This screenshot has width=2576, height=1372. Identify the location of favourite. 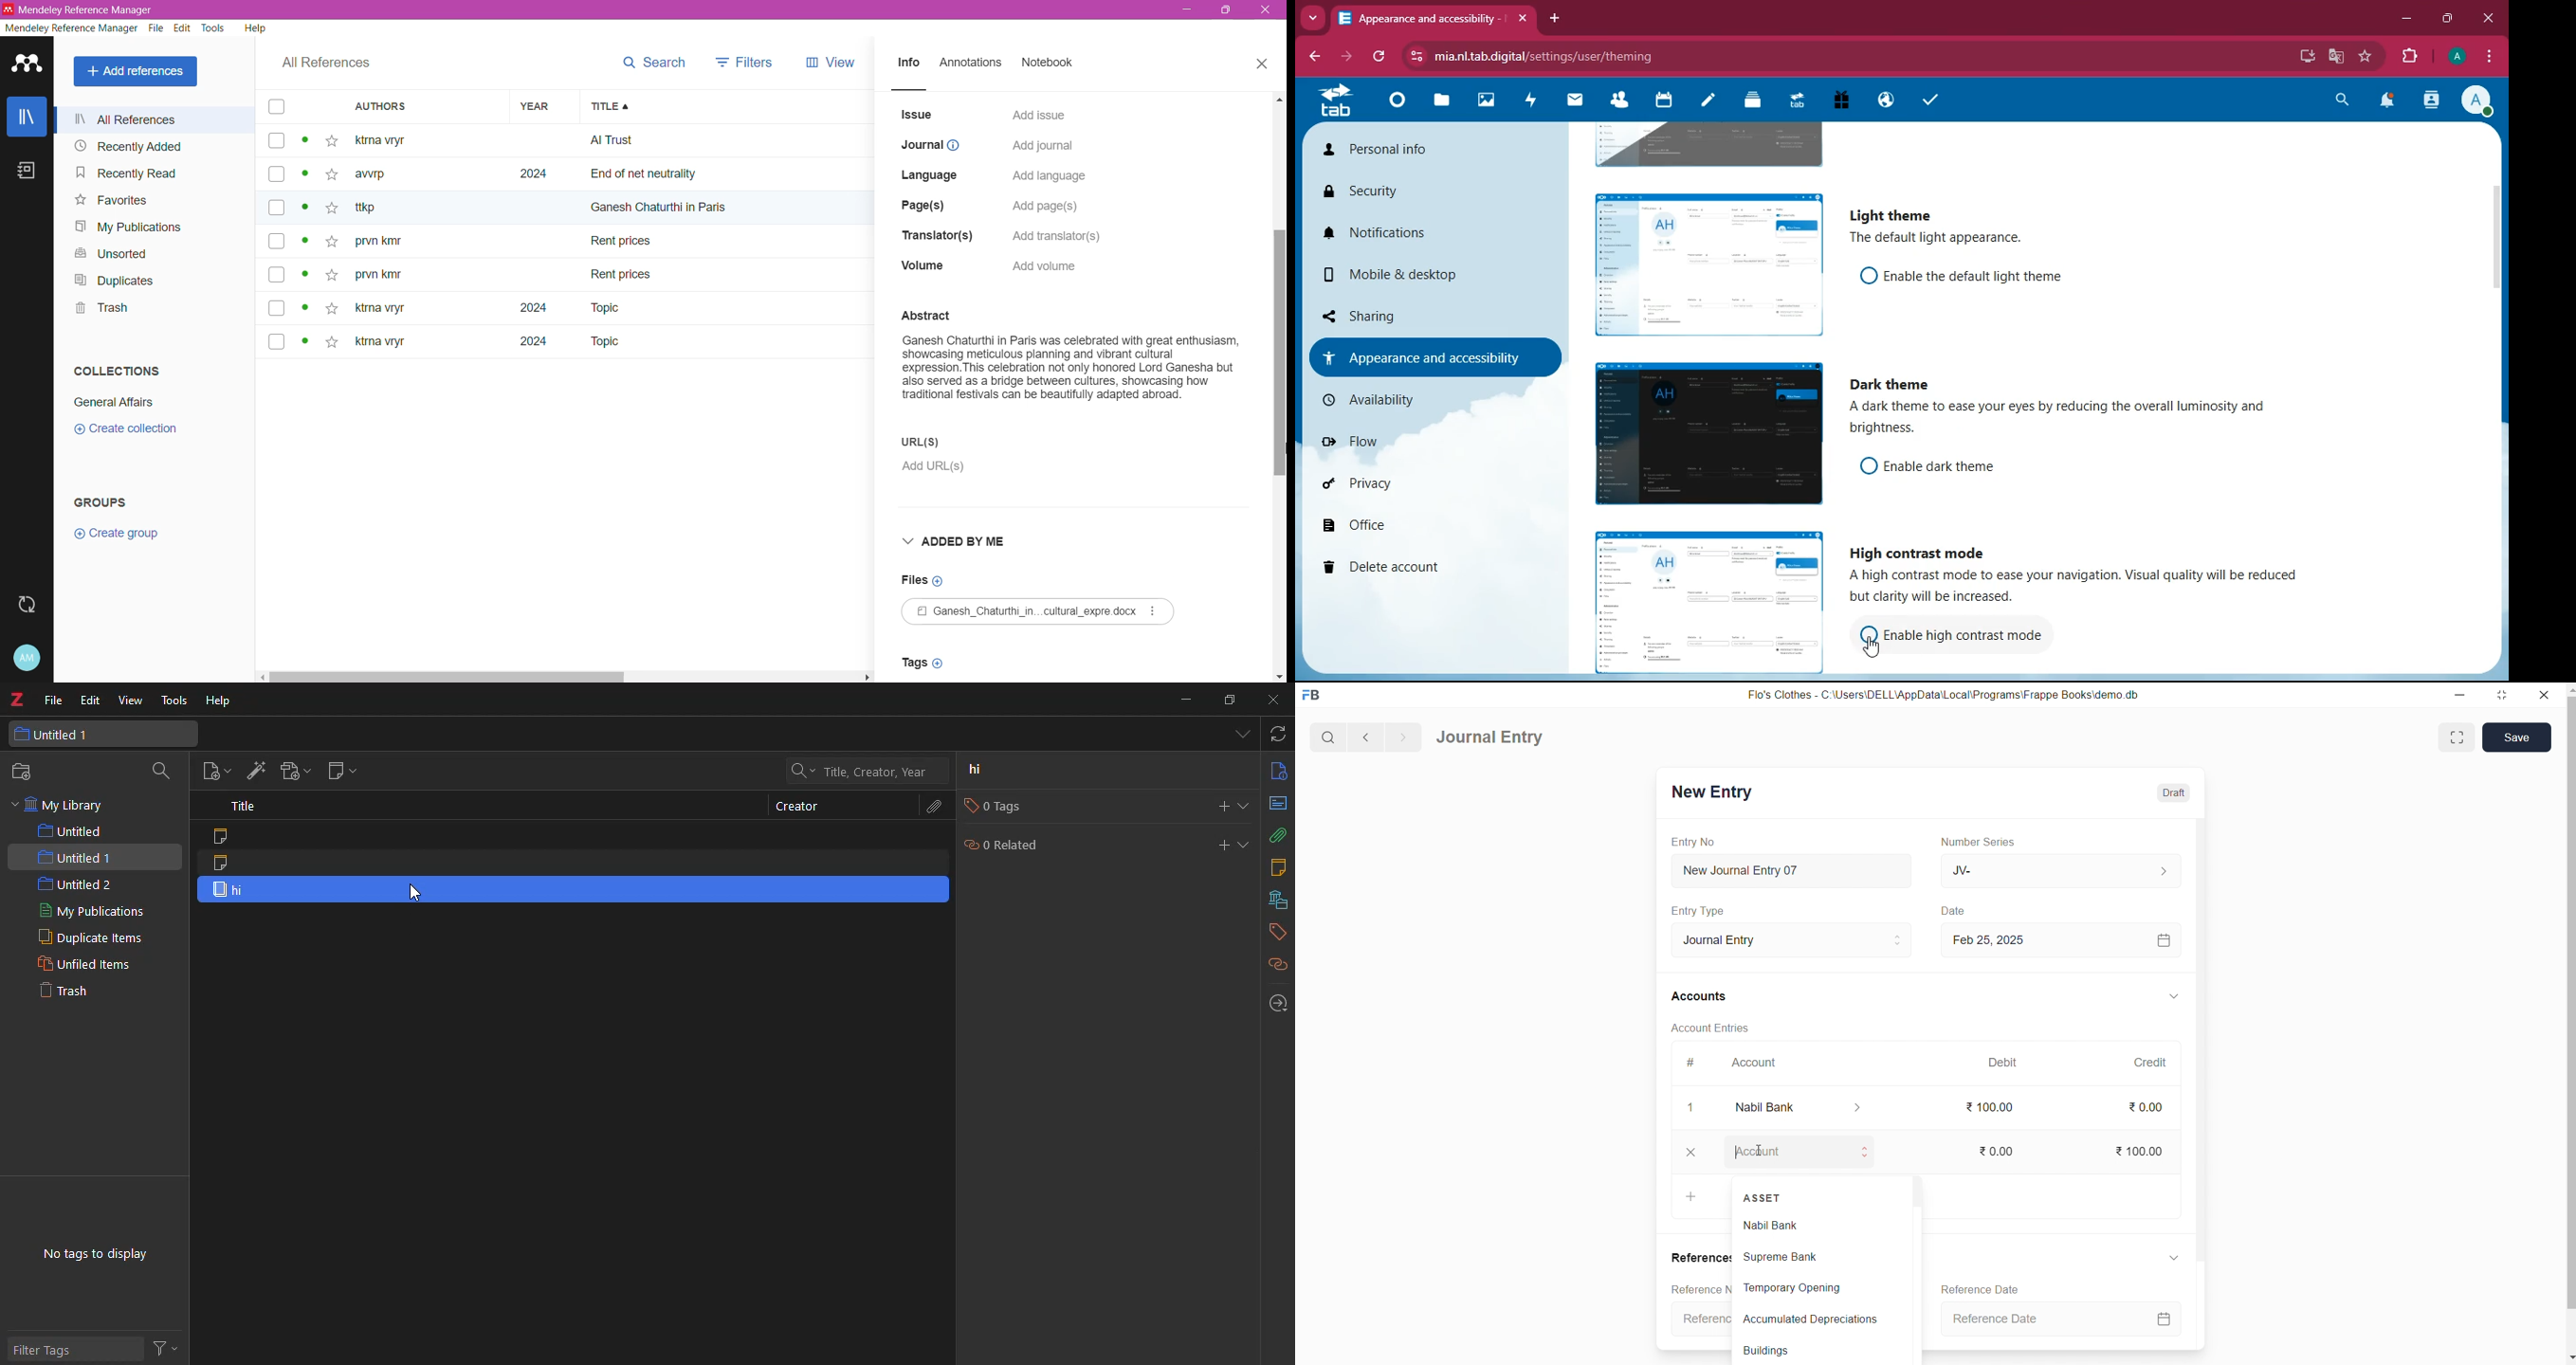
(2367, 58).